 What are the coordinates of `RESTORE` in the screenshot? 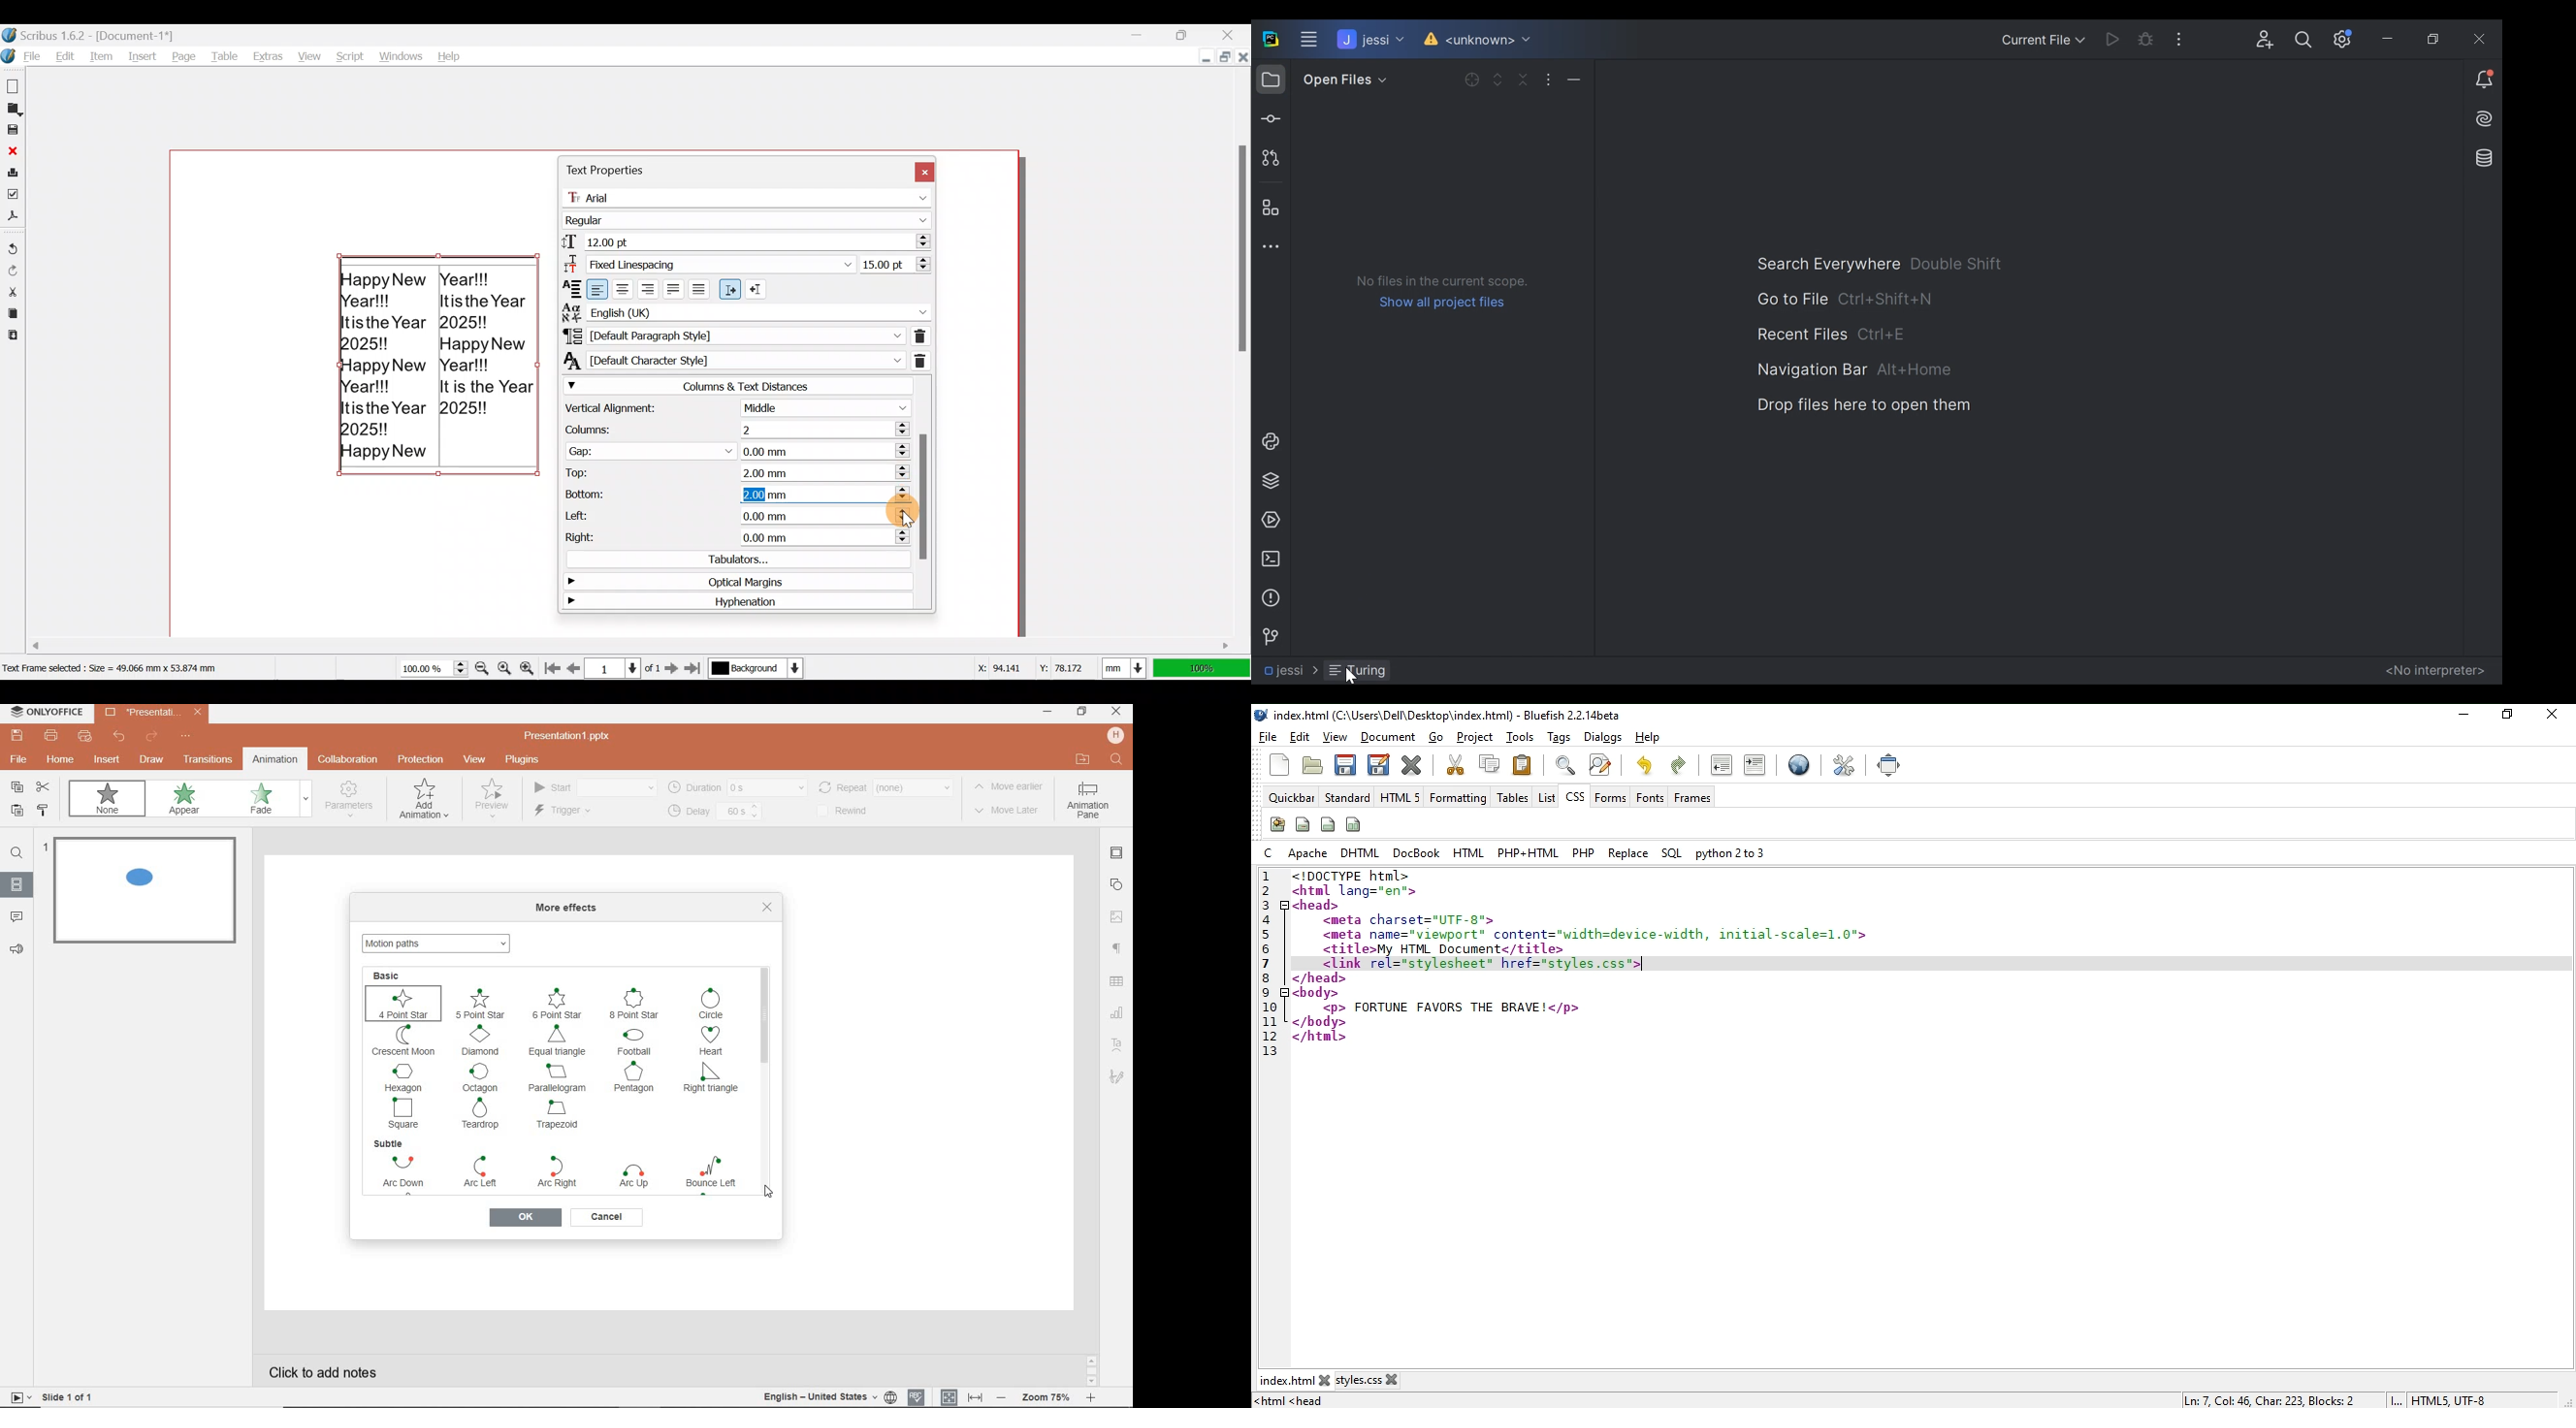 It's located at (1082, 712).